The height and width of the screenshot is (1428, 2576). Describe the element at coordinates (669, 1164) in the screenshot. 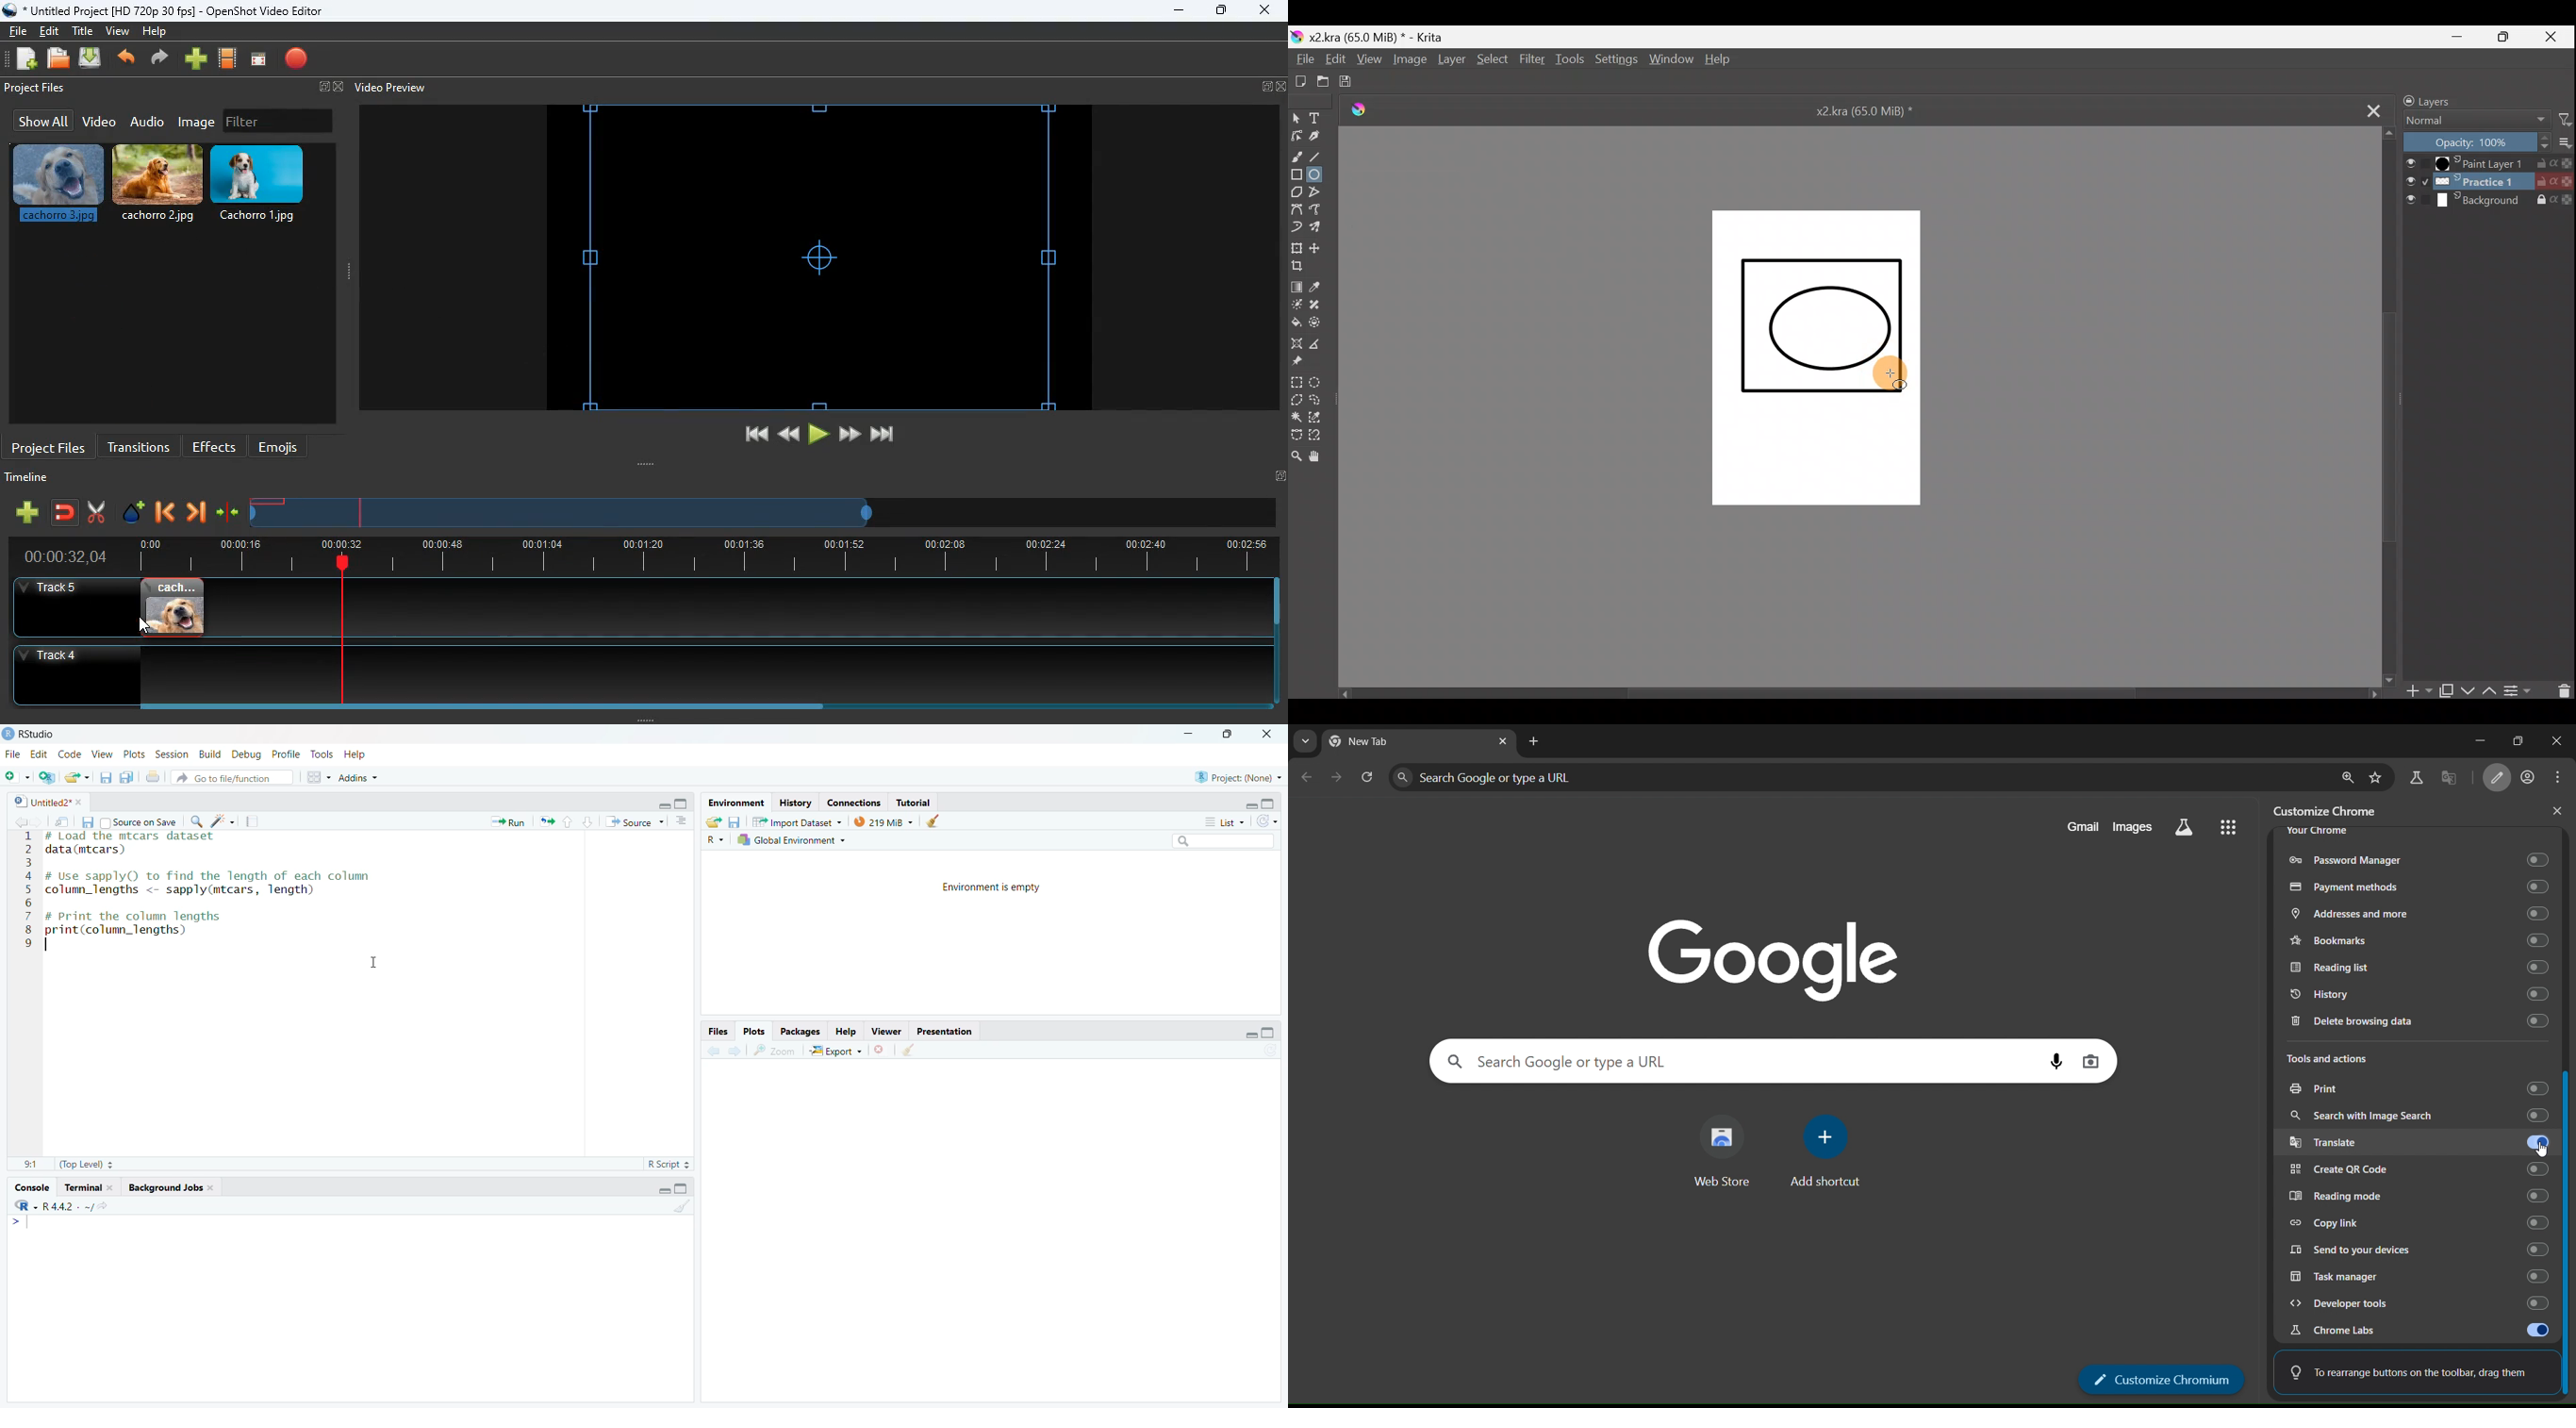

I see `R Script` at that location.